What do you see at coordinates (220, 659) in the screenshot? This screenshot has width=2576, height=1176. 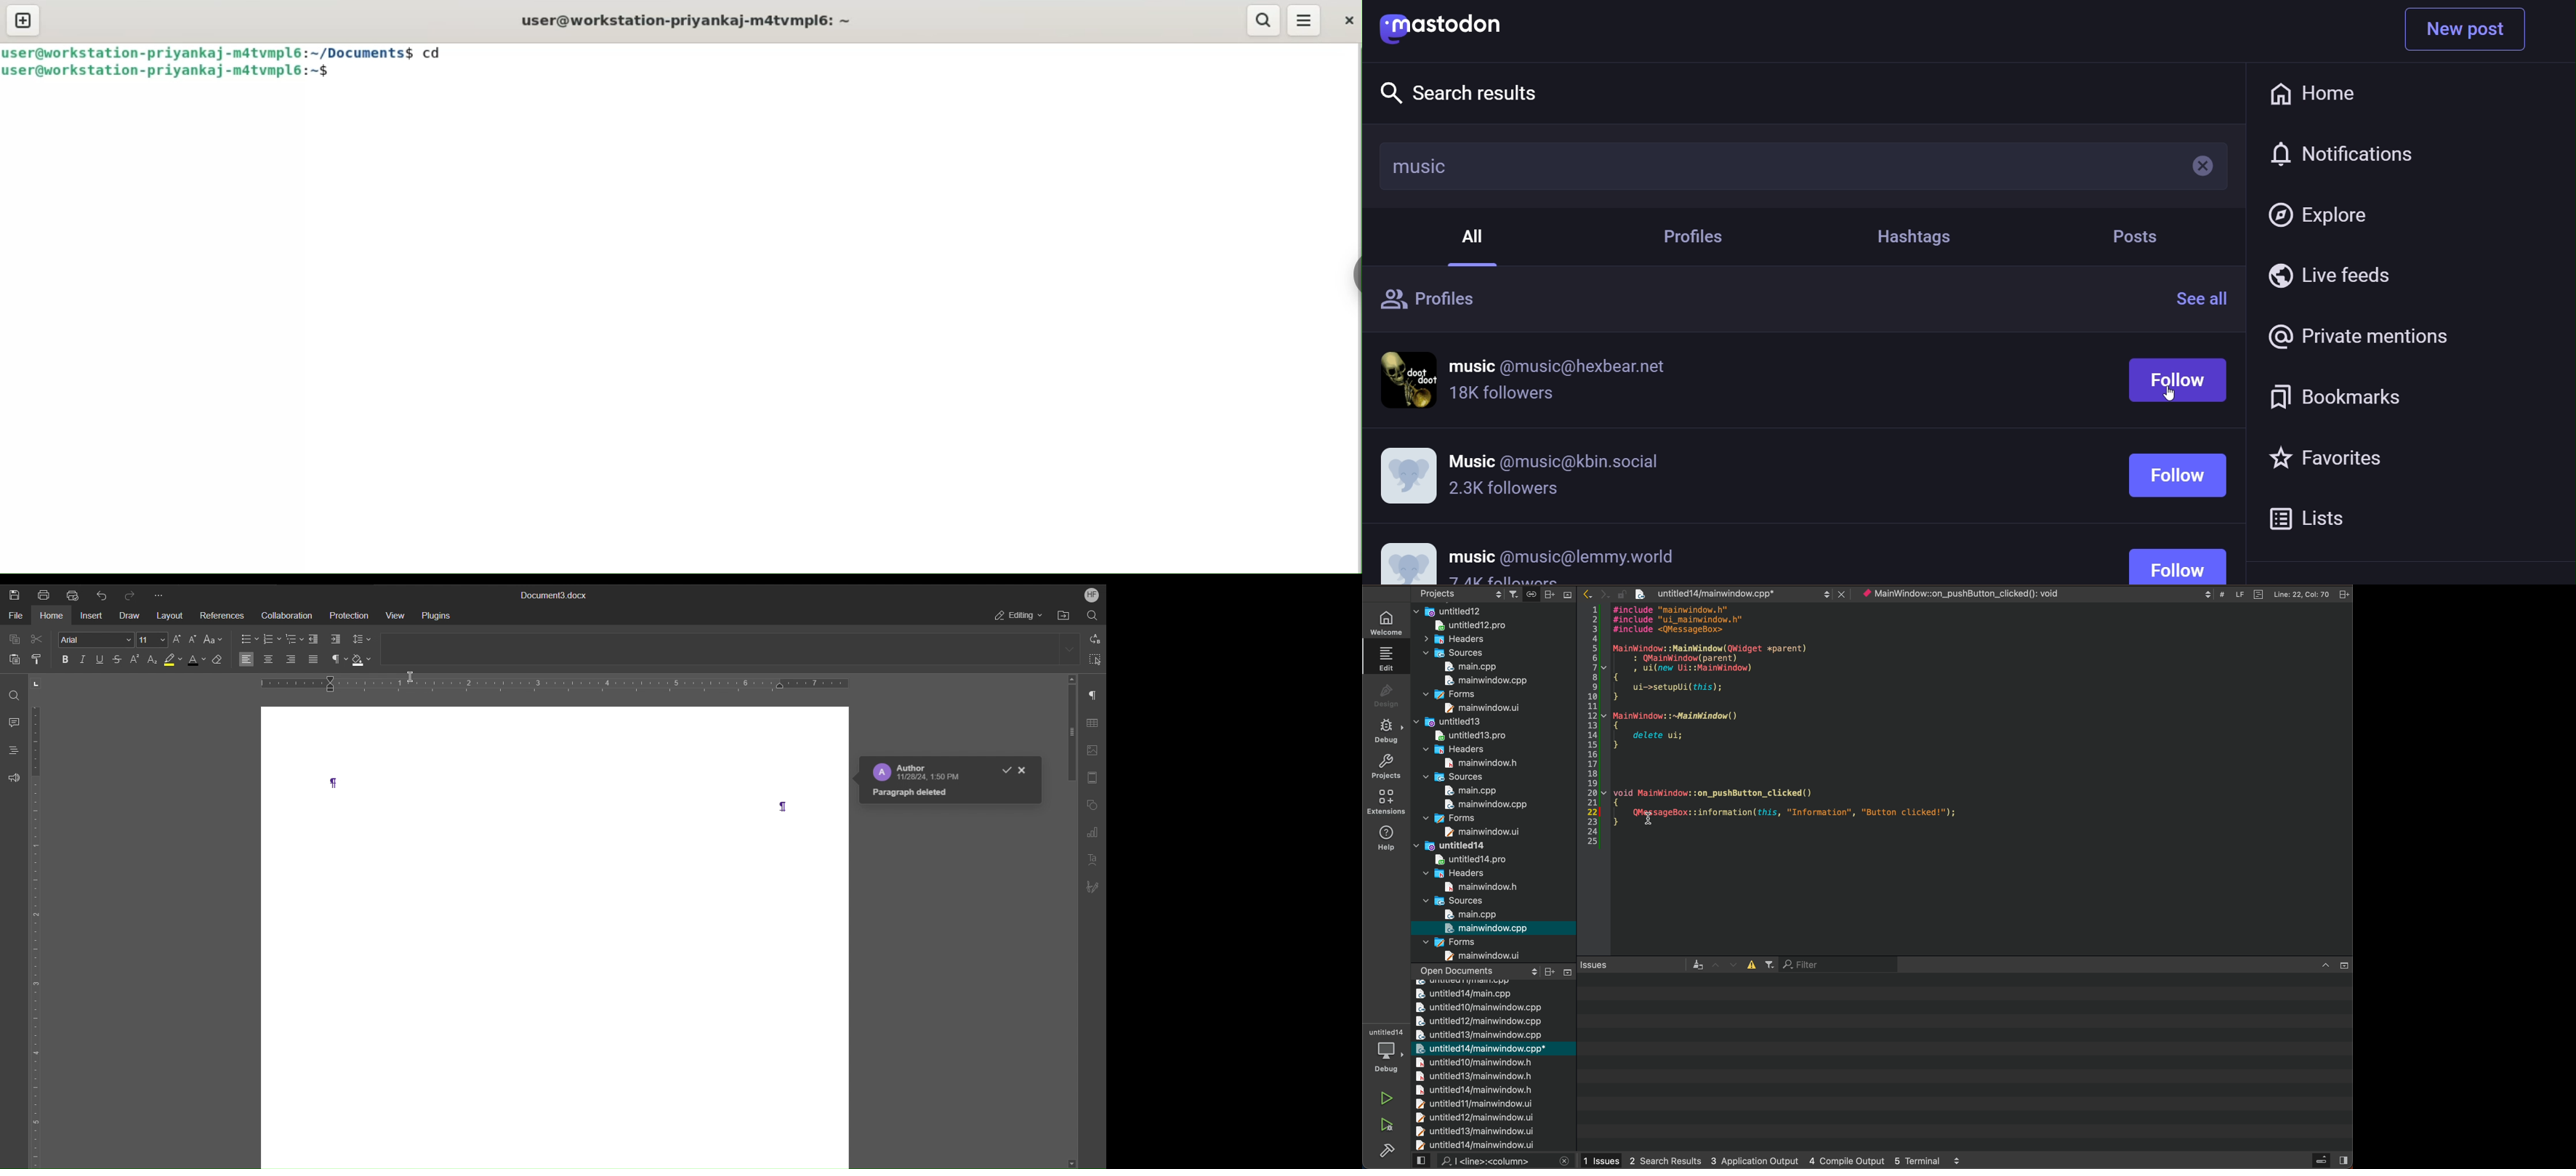 I see `Clear all formatting` at bounding box center [220, 659].